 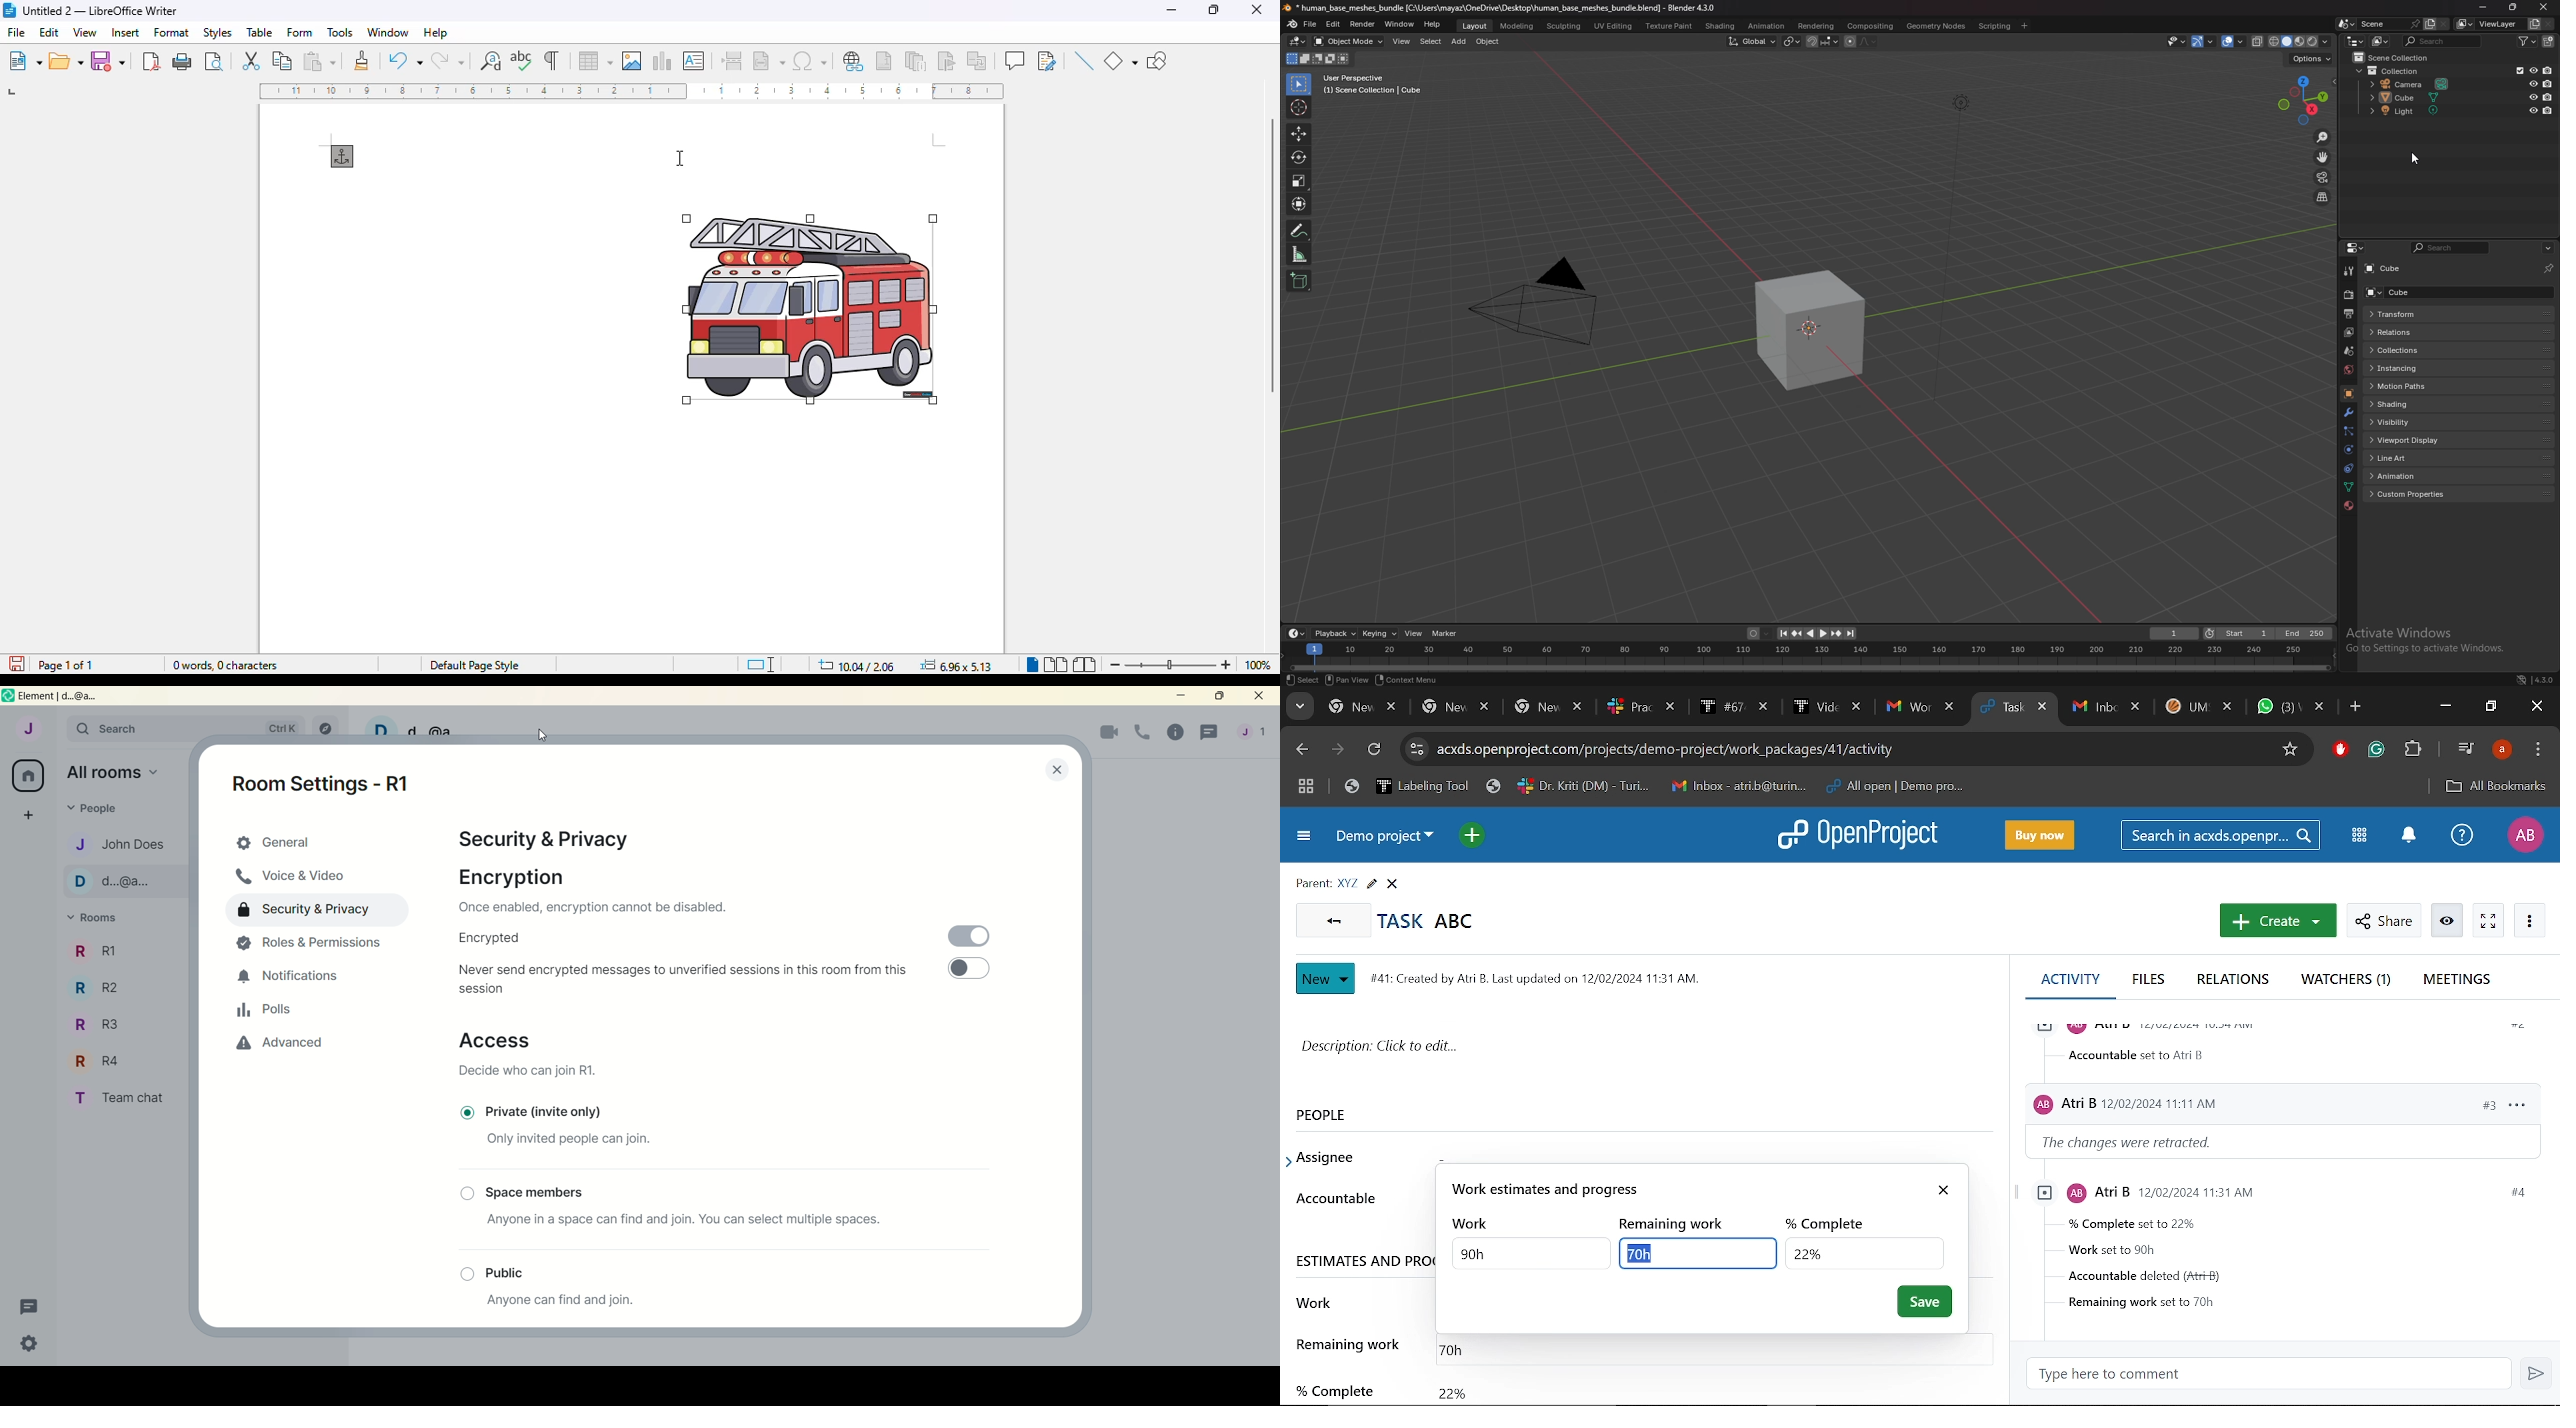 What do you see at coordinates (2177, 41) in the screenshot?
I see `selectibility and visibility` at bounding box center [2177, 41].